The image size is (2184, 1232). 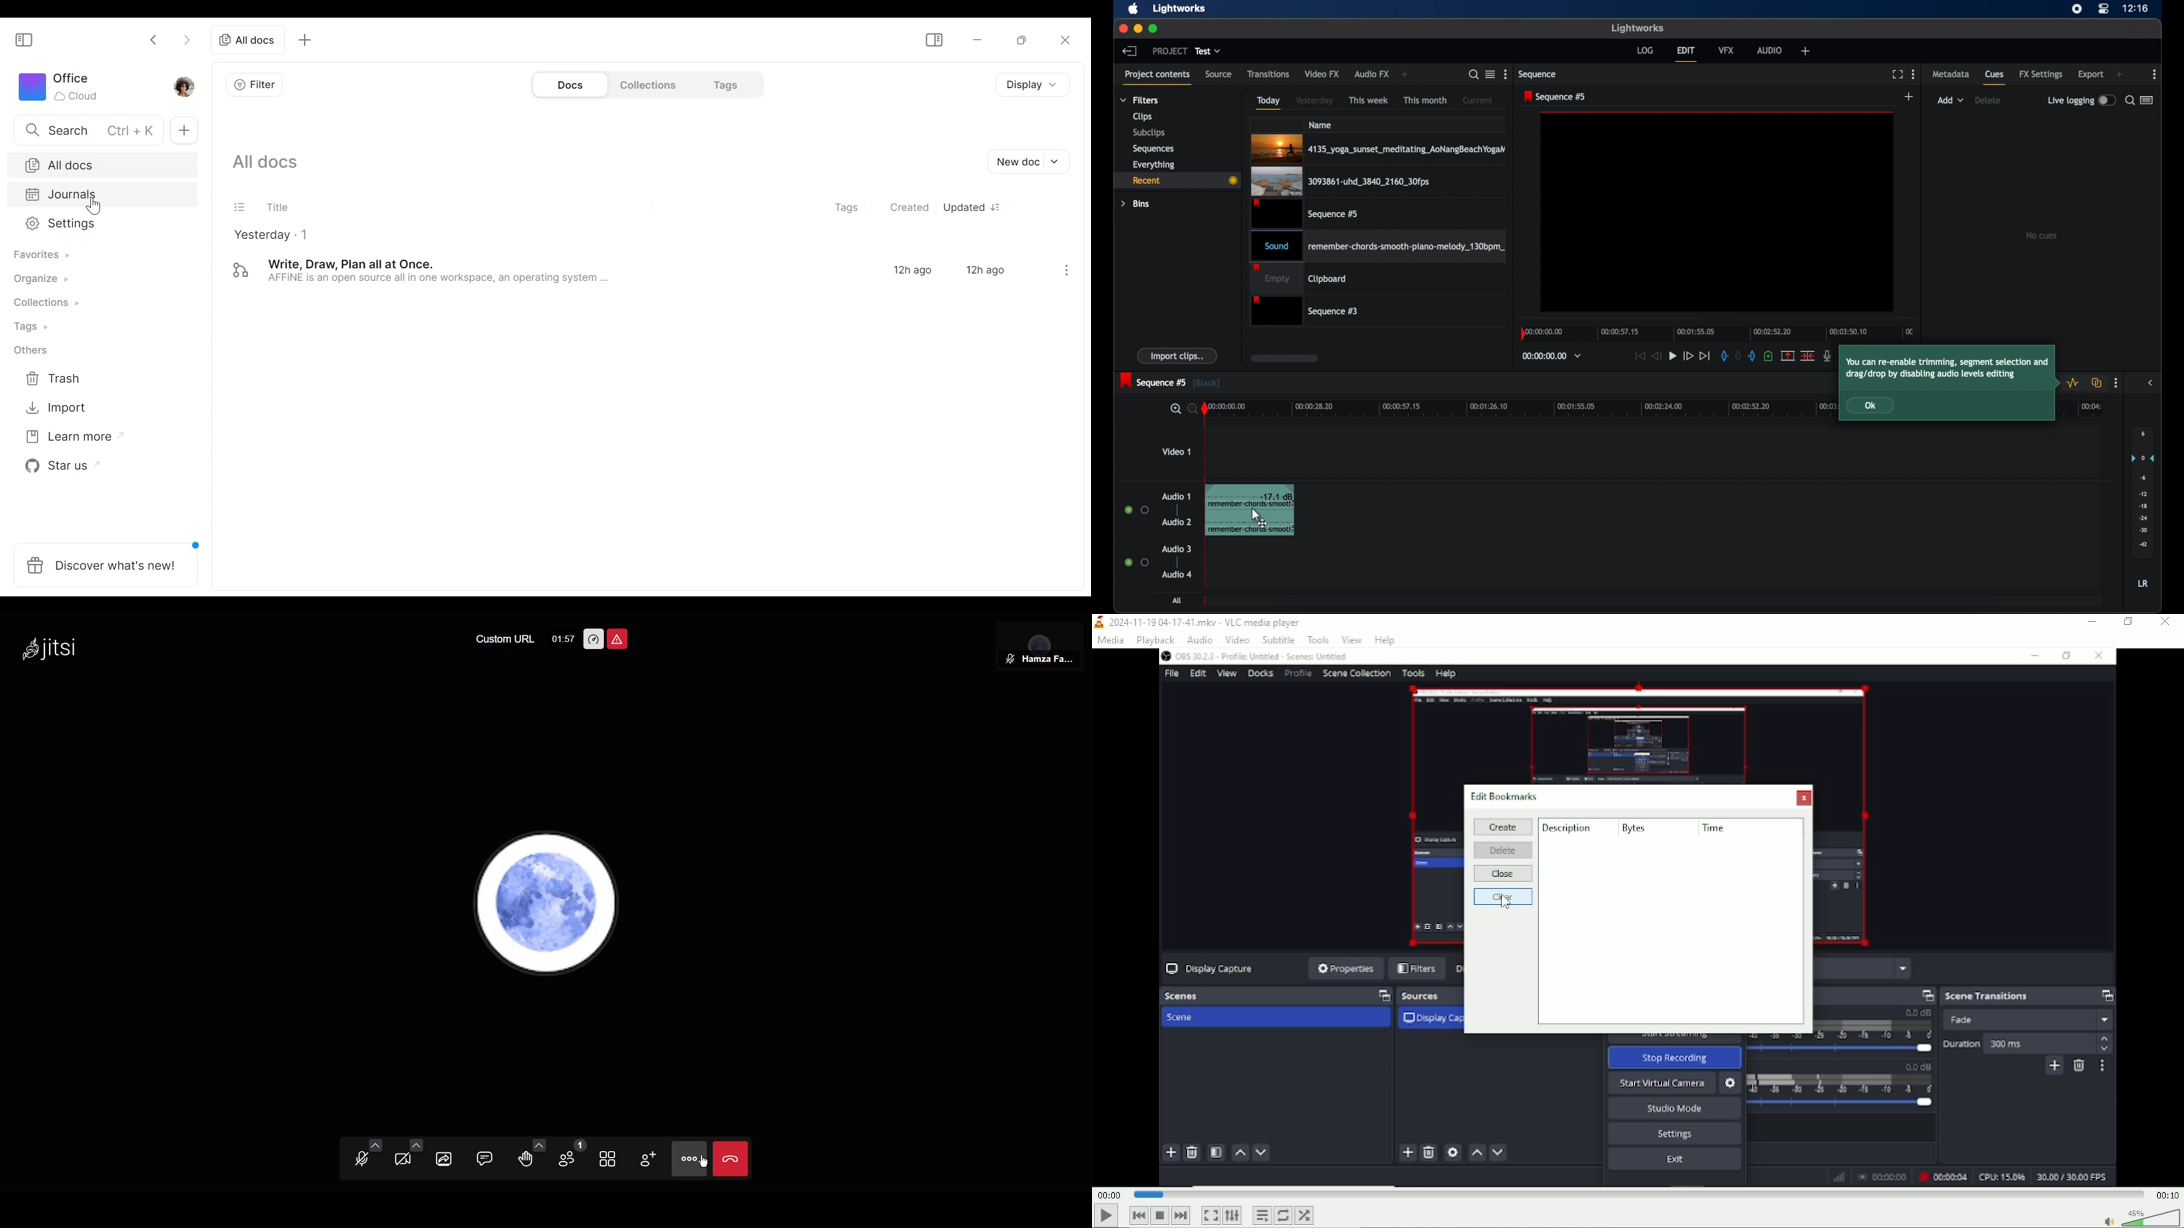 What do you see at coordinates (185, 84) in the screenshot?
I see `Profile photo` at bounding box center [185, 84].